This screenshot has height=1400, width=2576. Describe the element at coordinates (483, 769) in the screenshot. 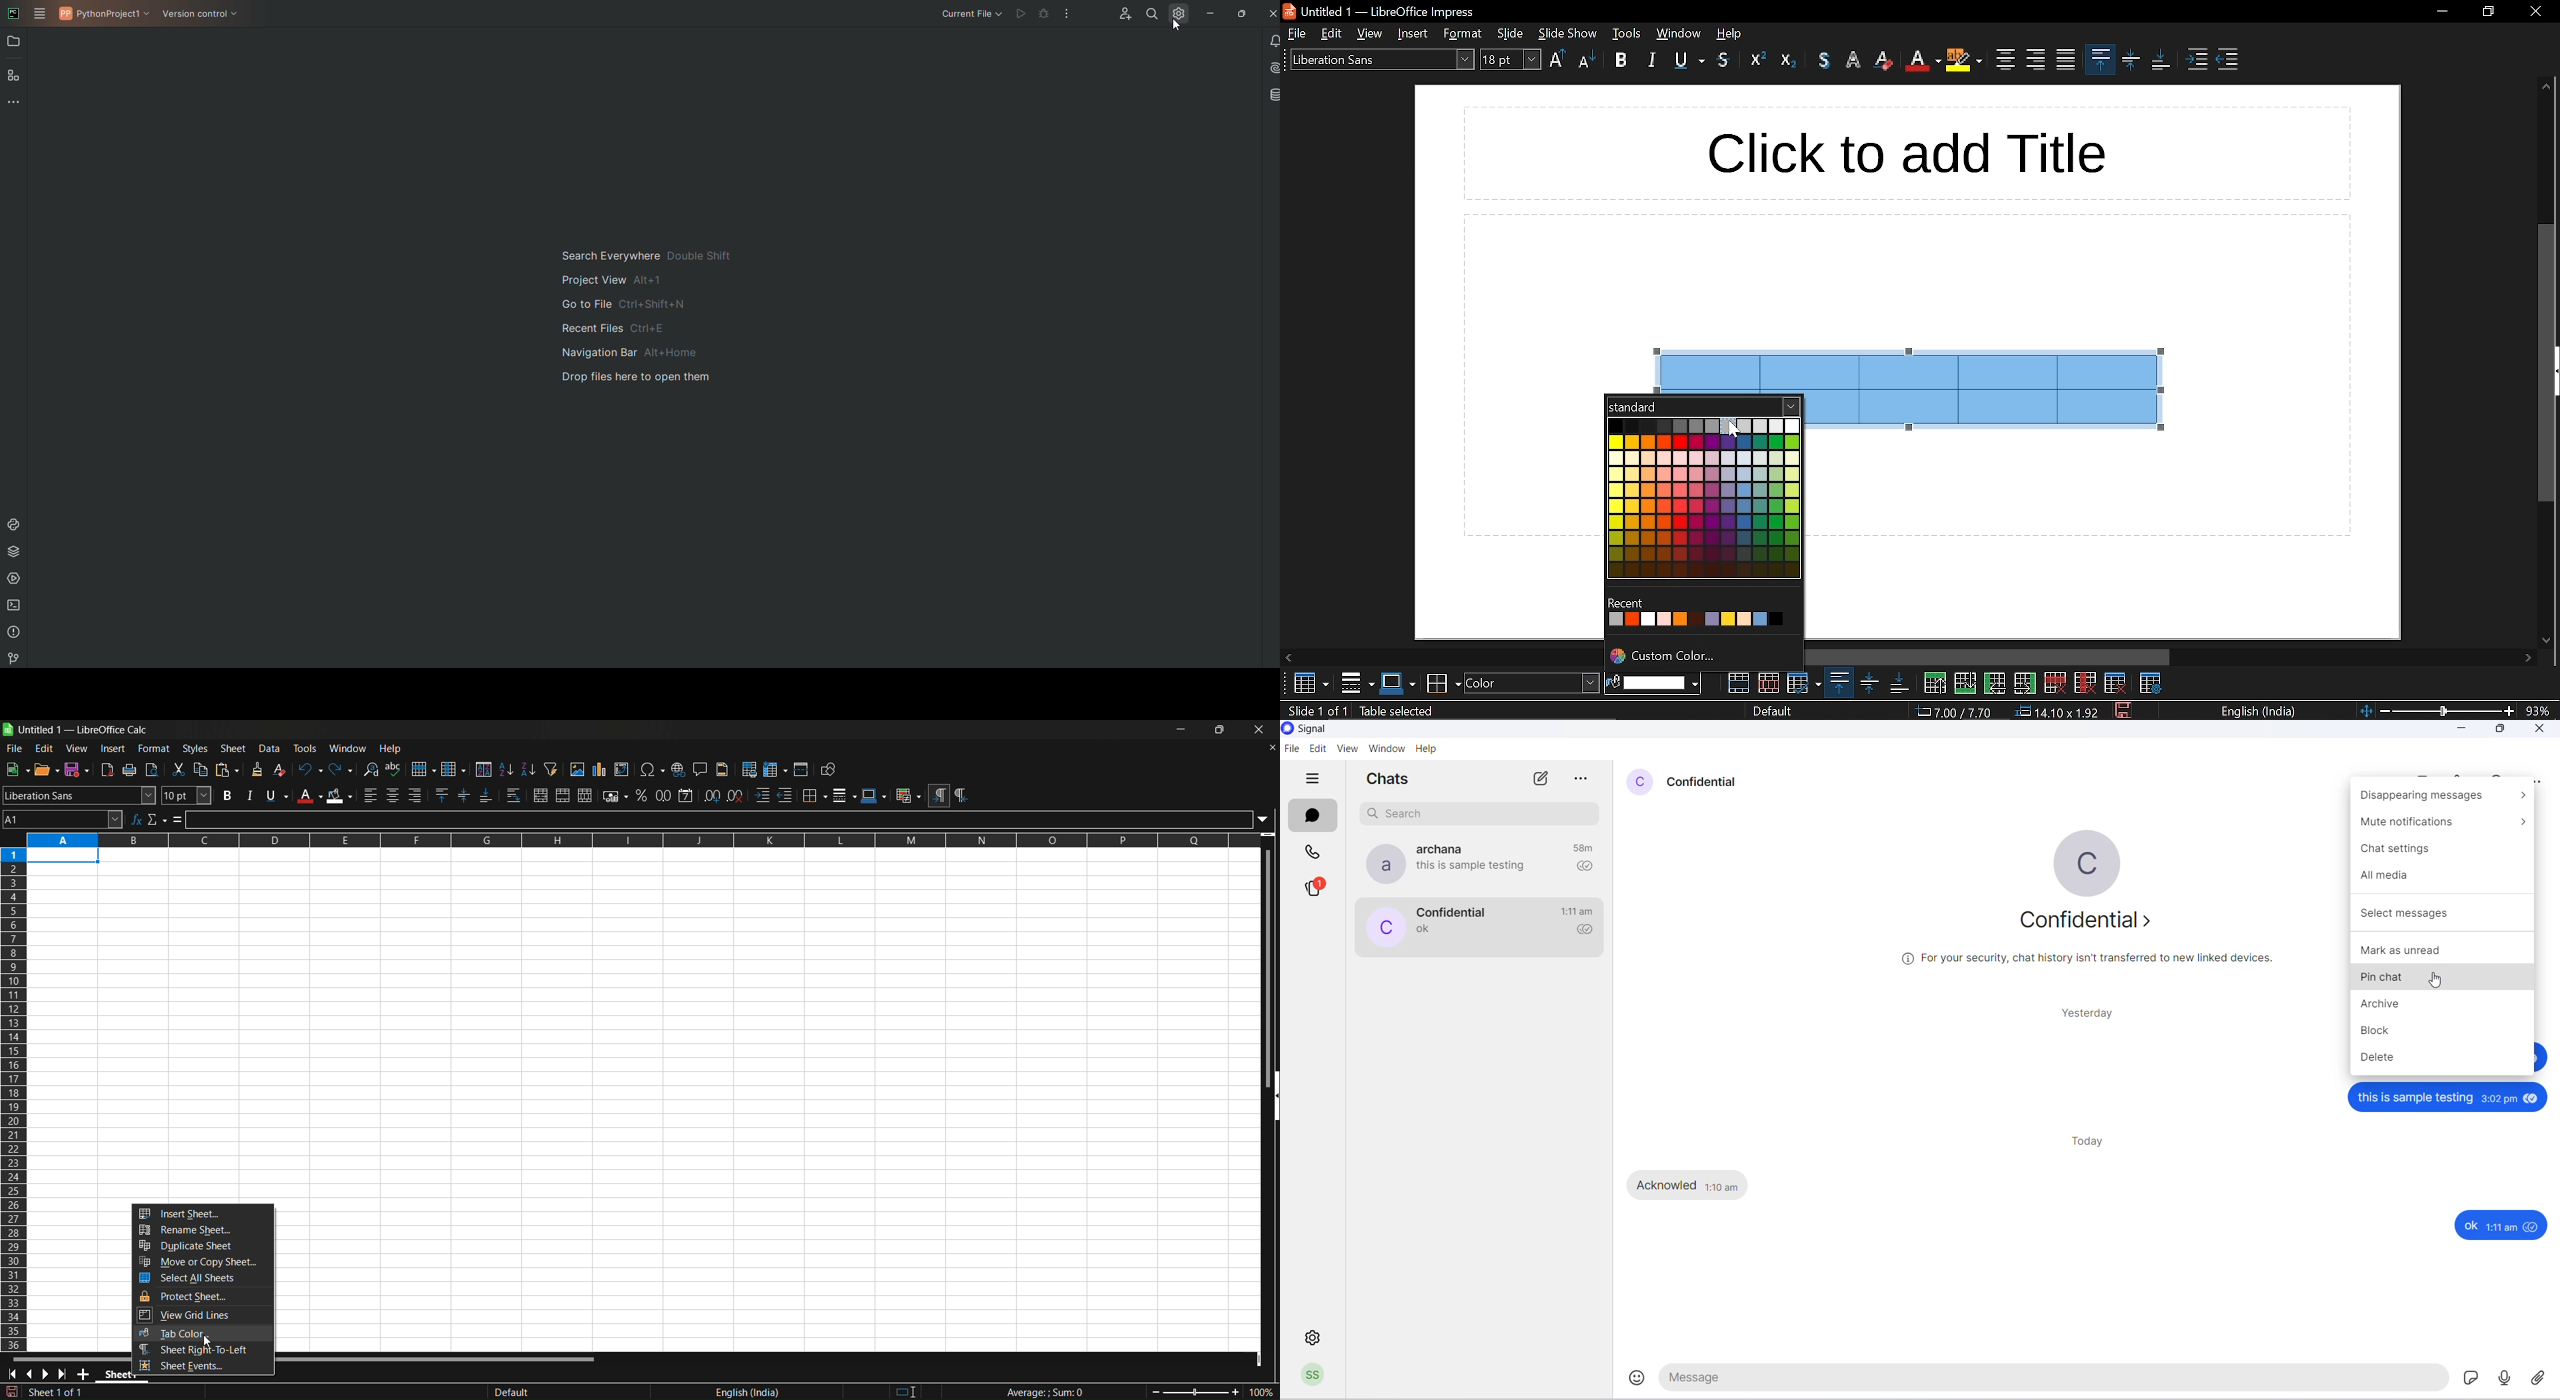

I see `sort` at that location.